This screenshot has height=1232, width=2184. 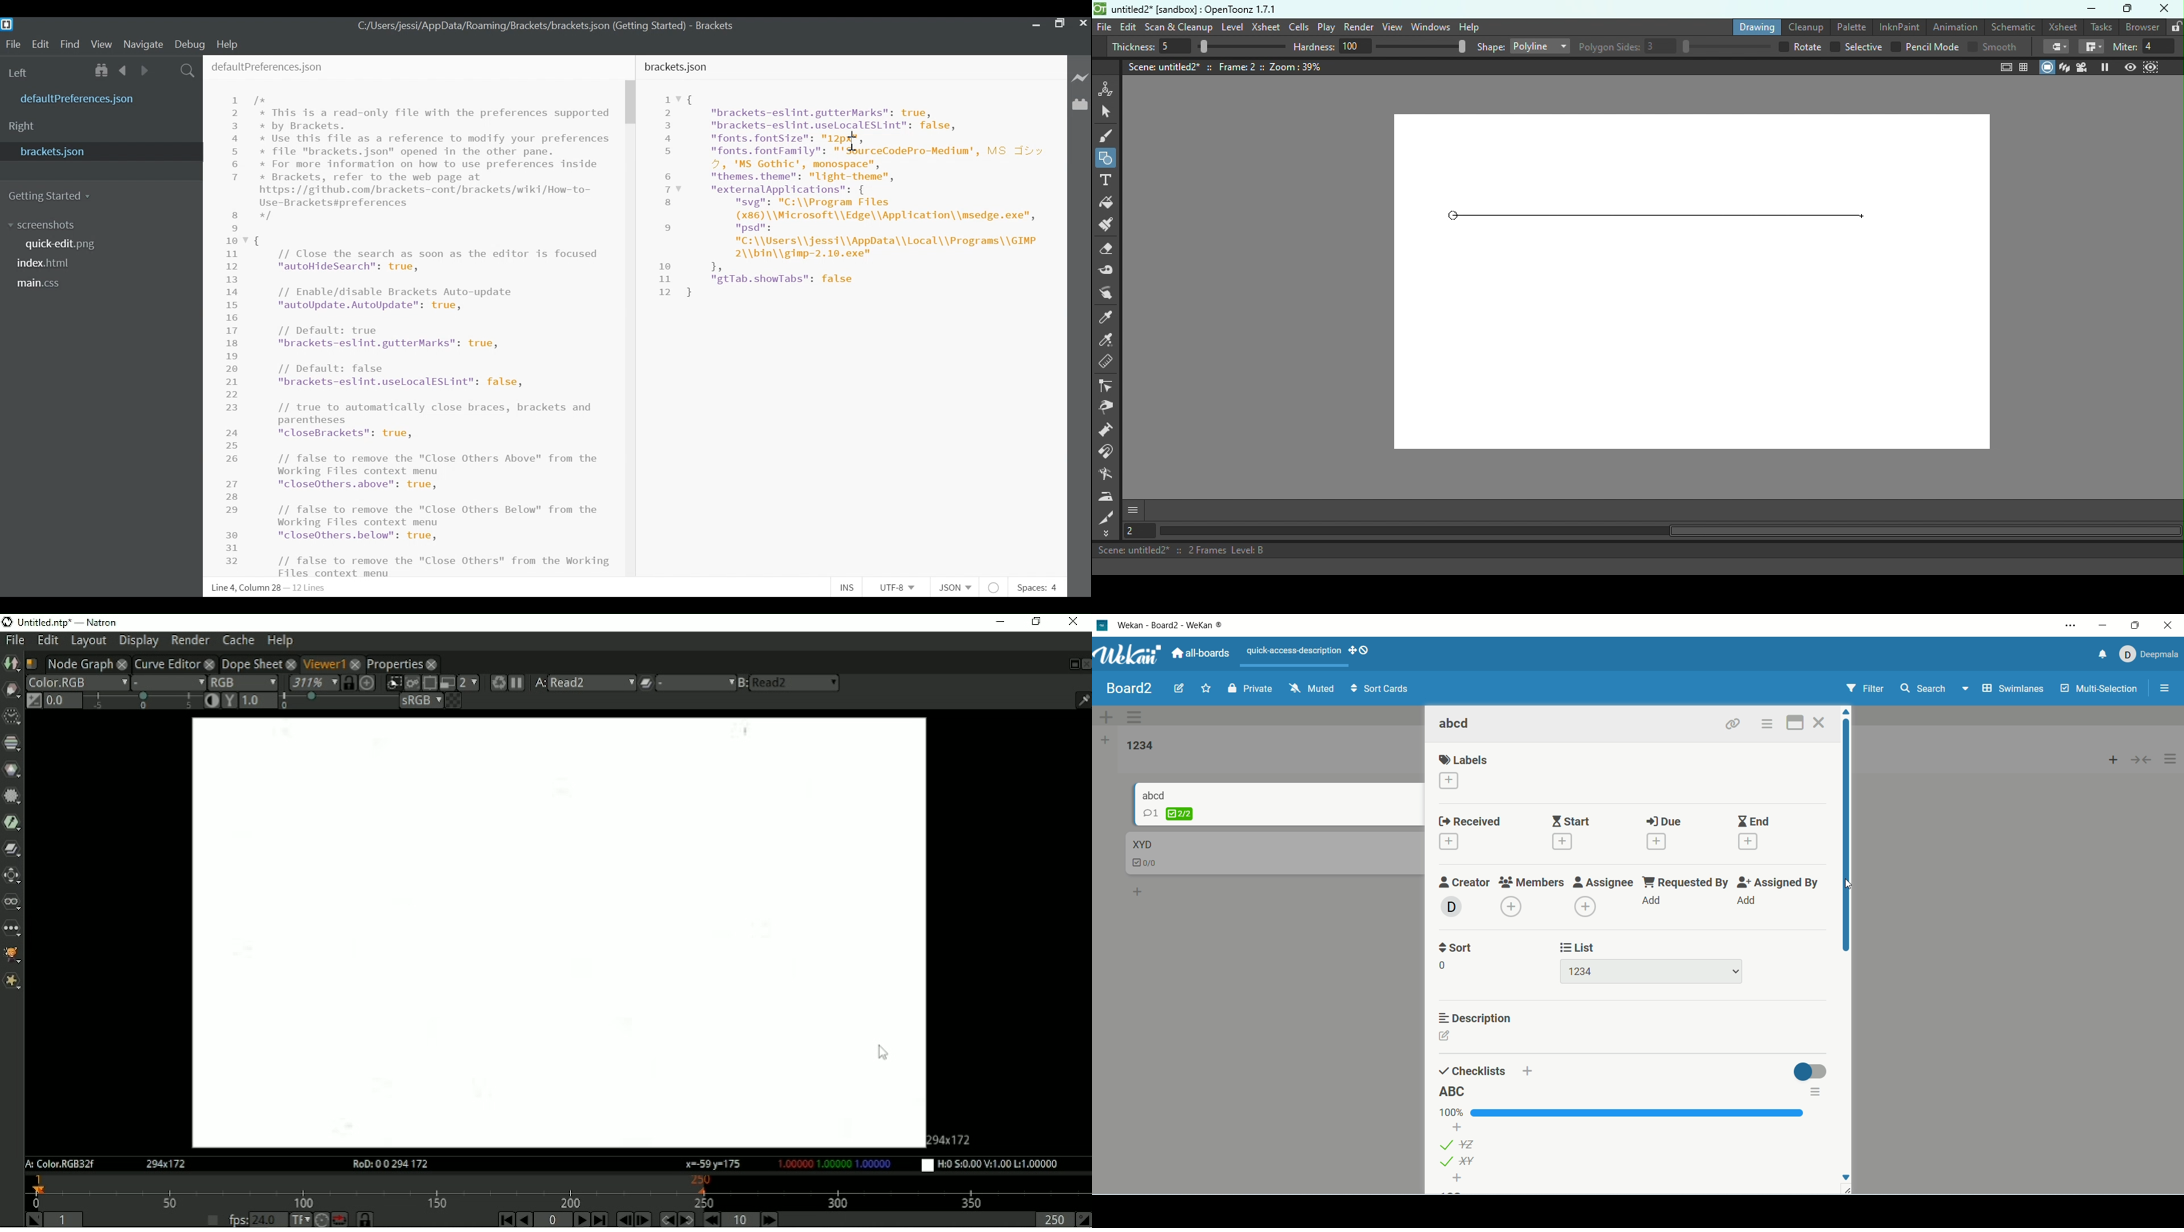 I want to click on Scene: untitled2* :: 0 Frames, so click(x=1638, y=551).